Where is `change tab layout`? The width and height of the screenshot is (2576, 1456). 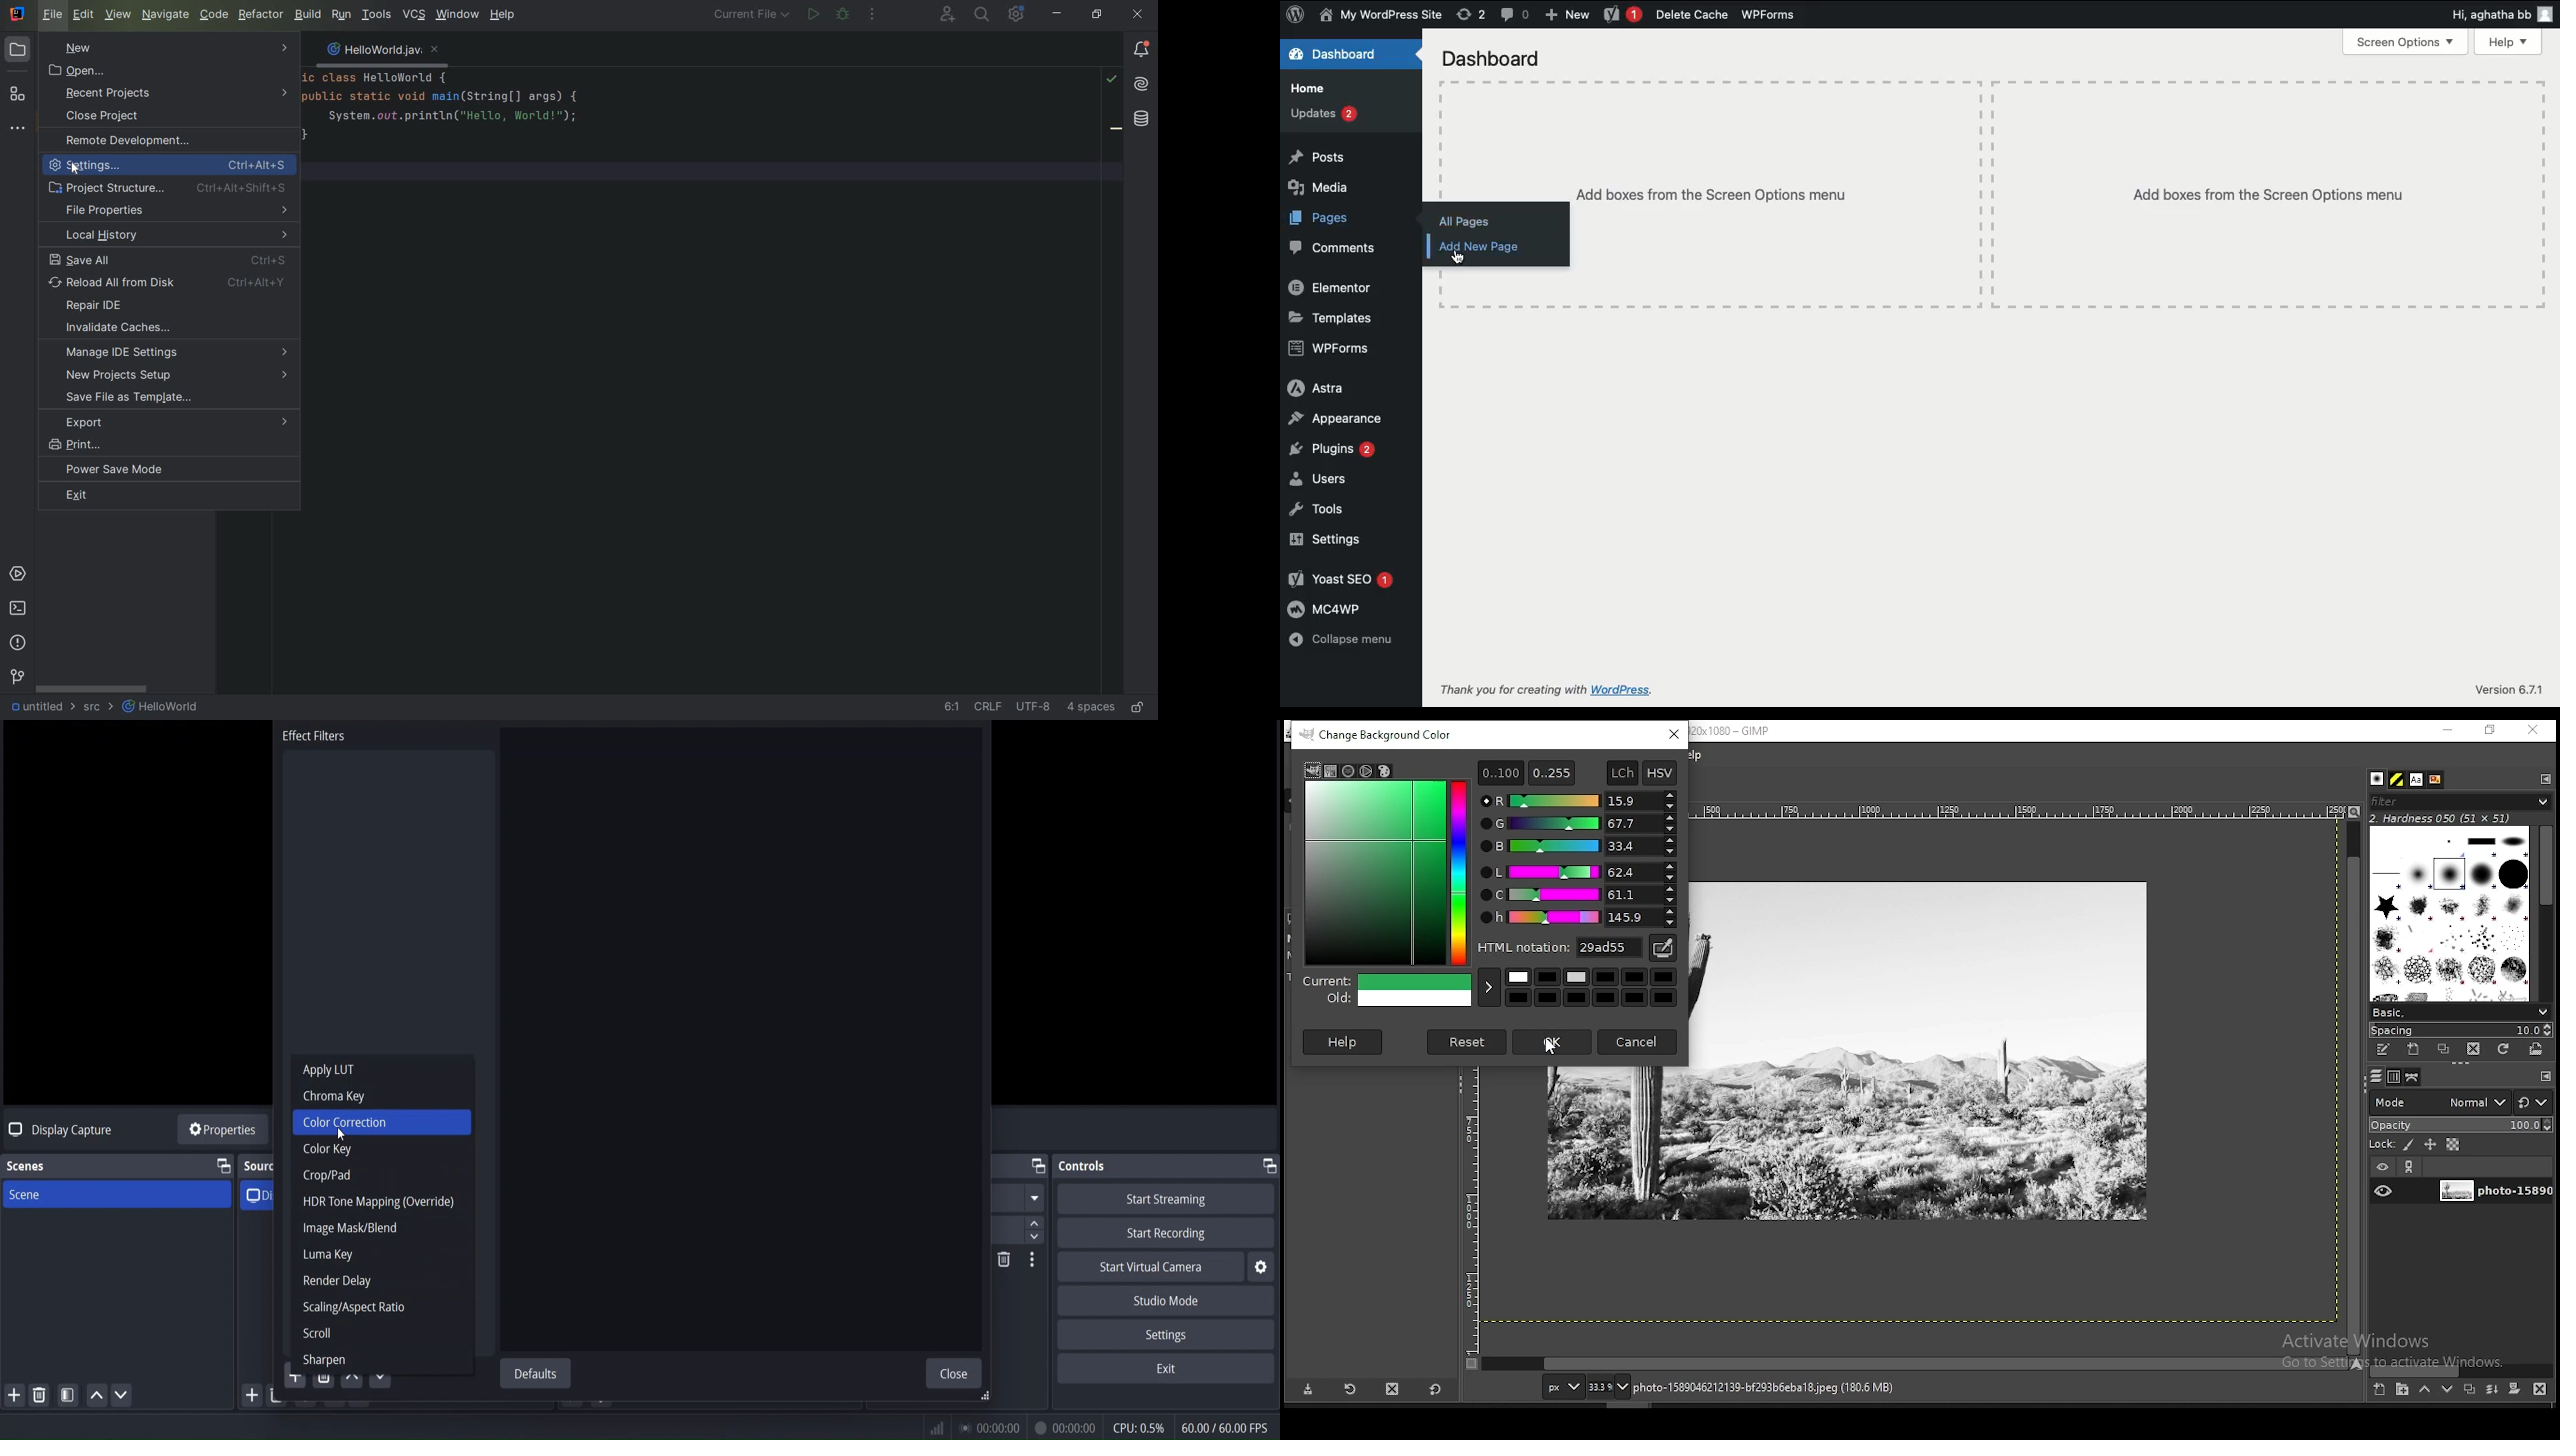
change tab layout is located at coordinates (223, 1167).